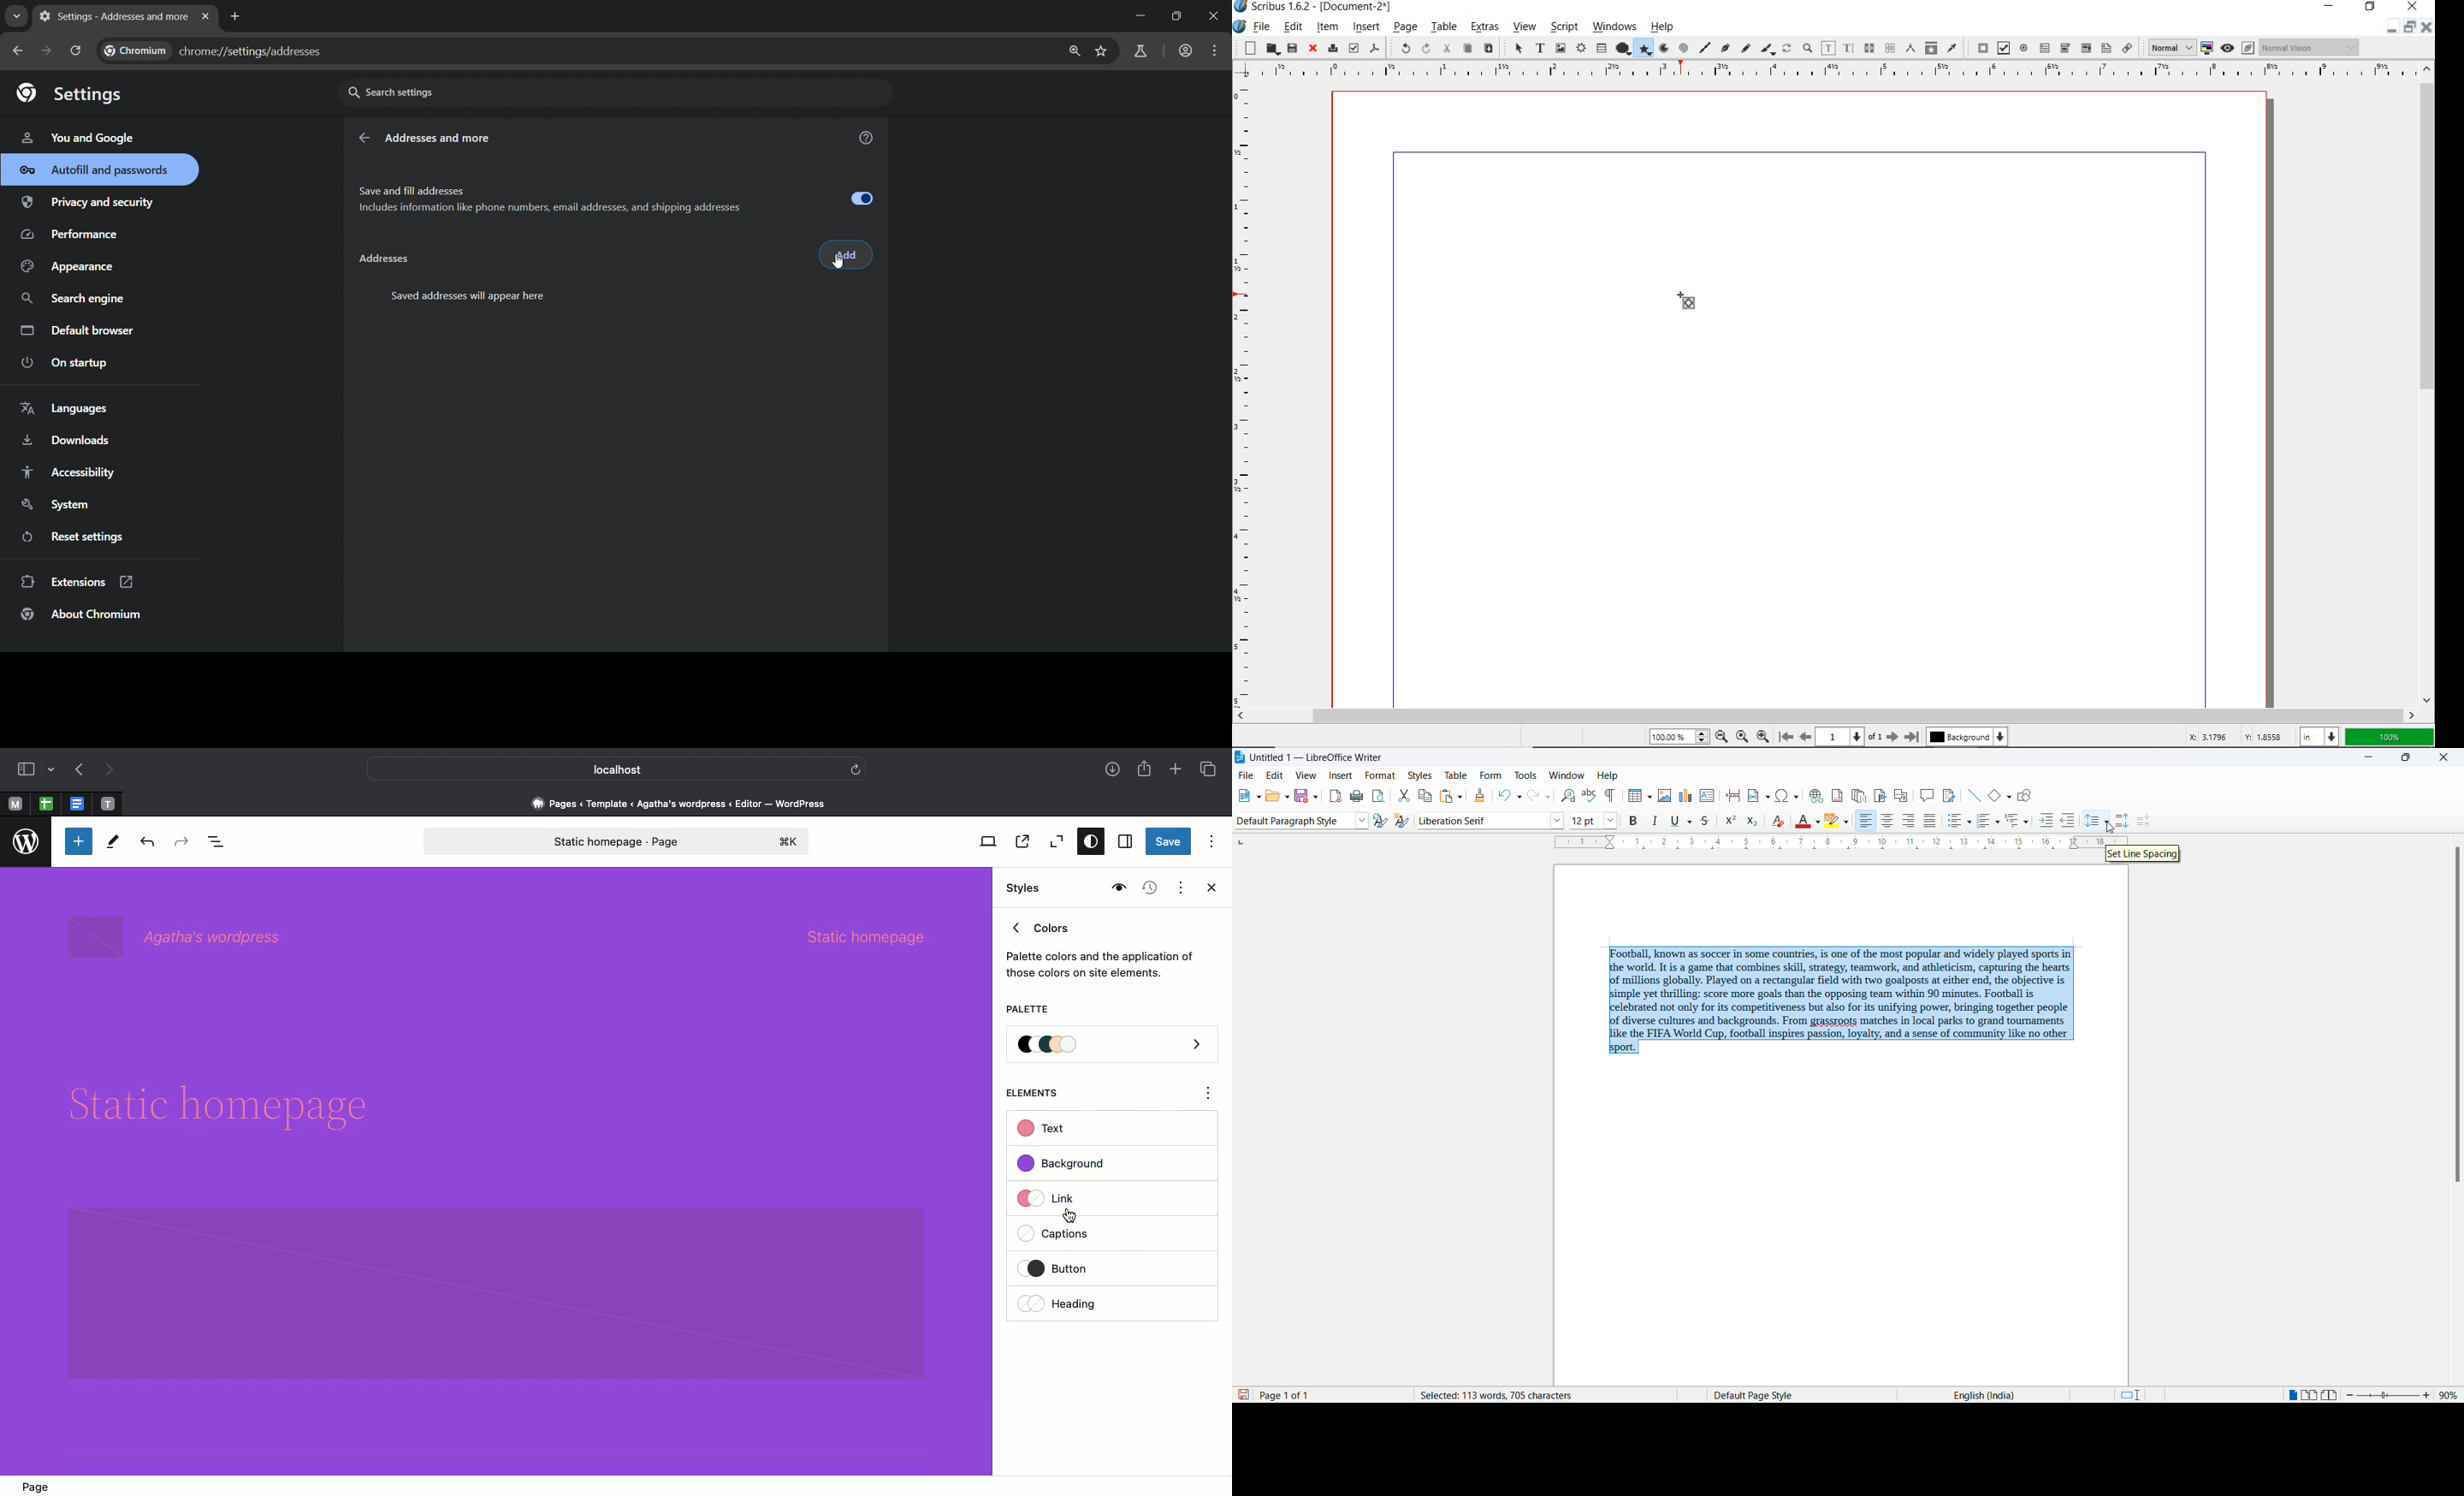 The image size is (2464, 1512). Describe the element at coordinates (1169, 843) in the screenshot. I see `Save` at that location.